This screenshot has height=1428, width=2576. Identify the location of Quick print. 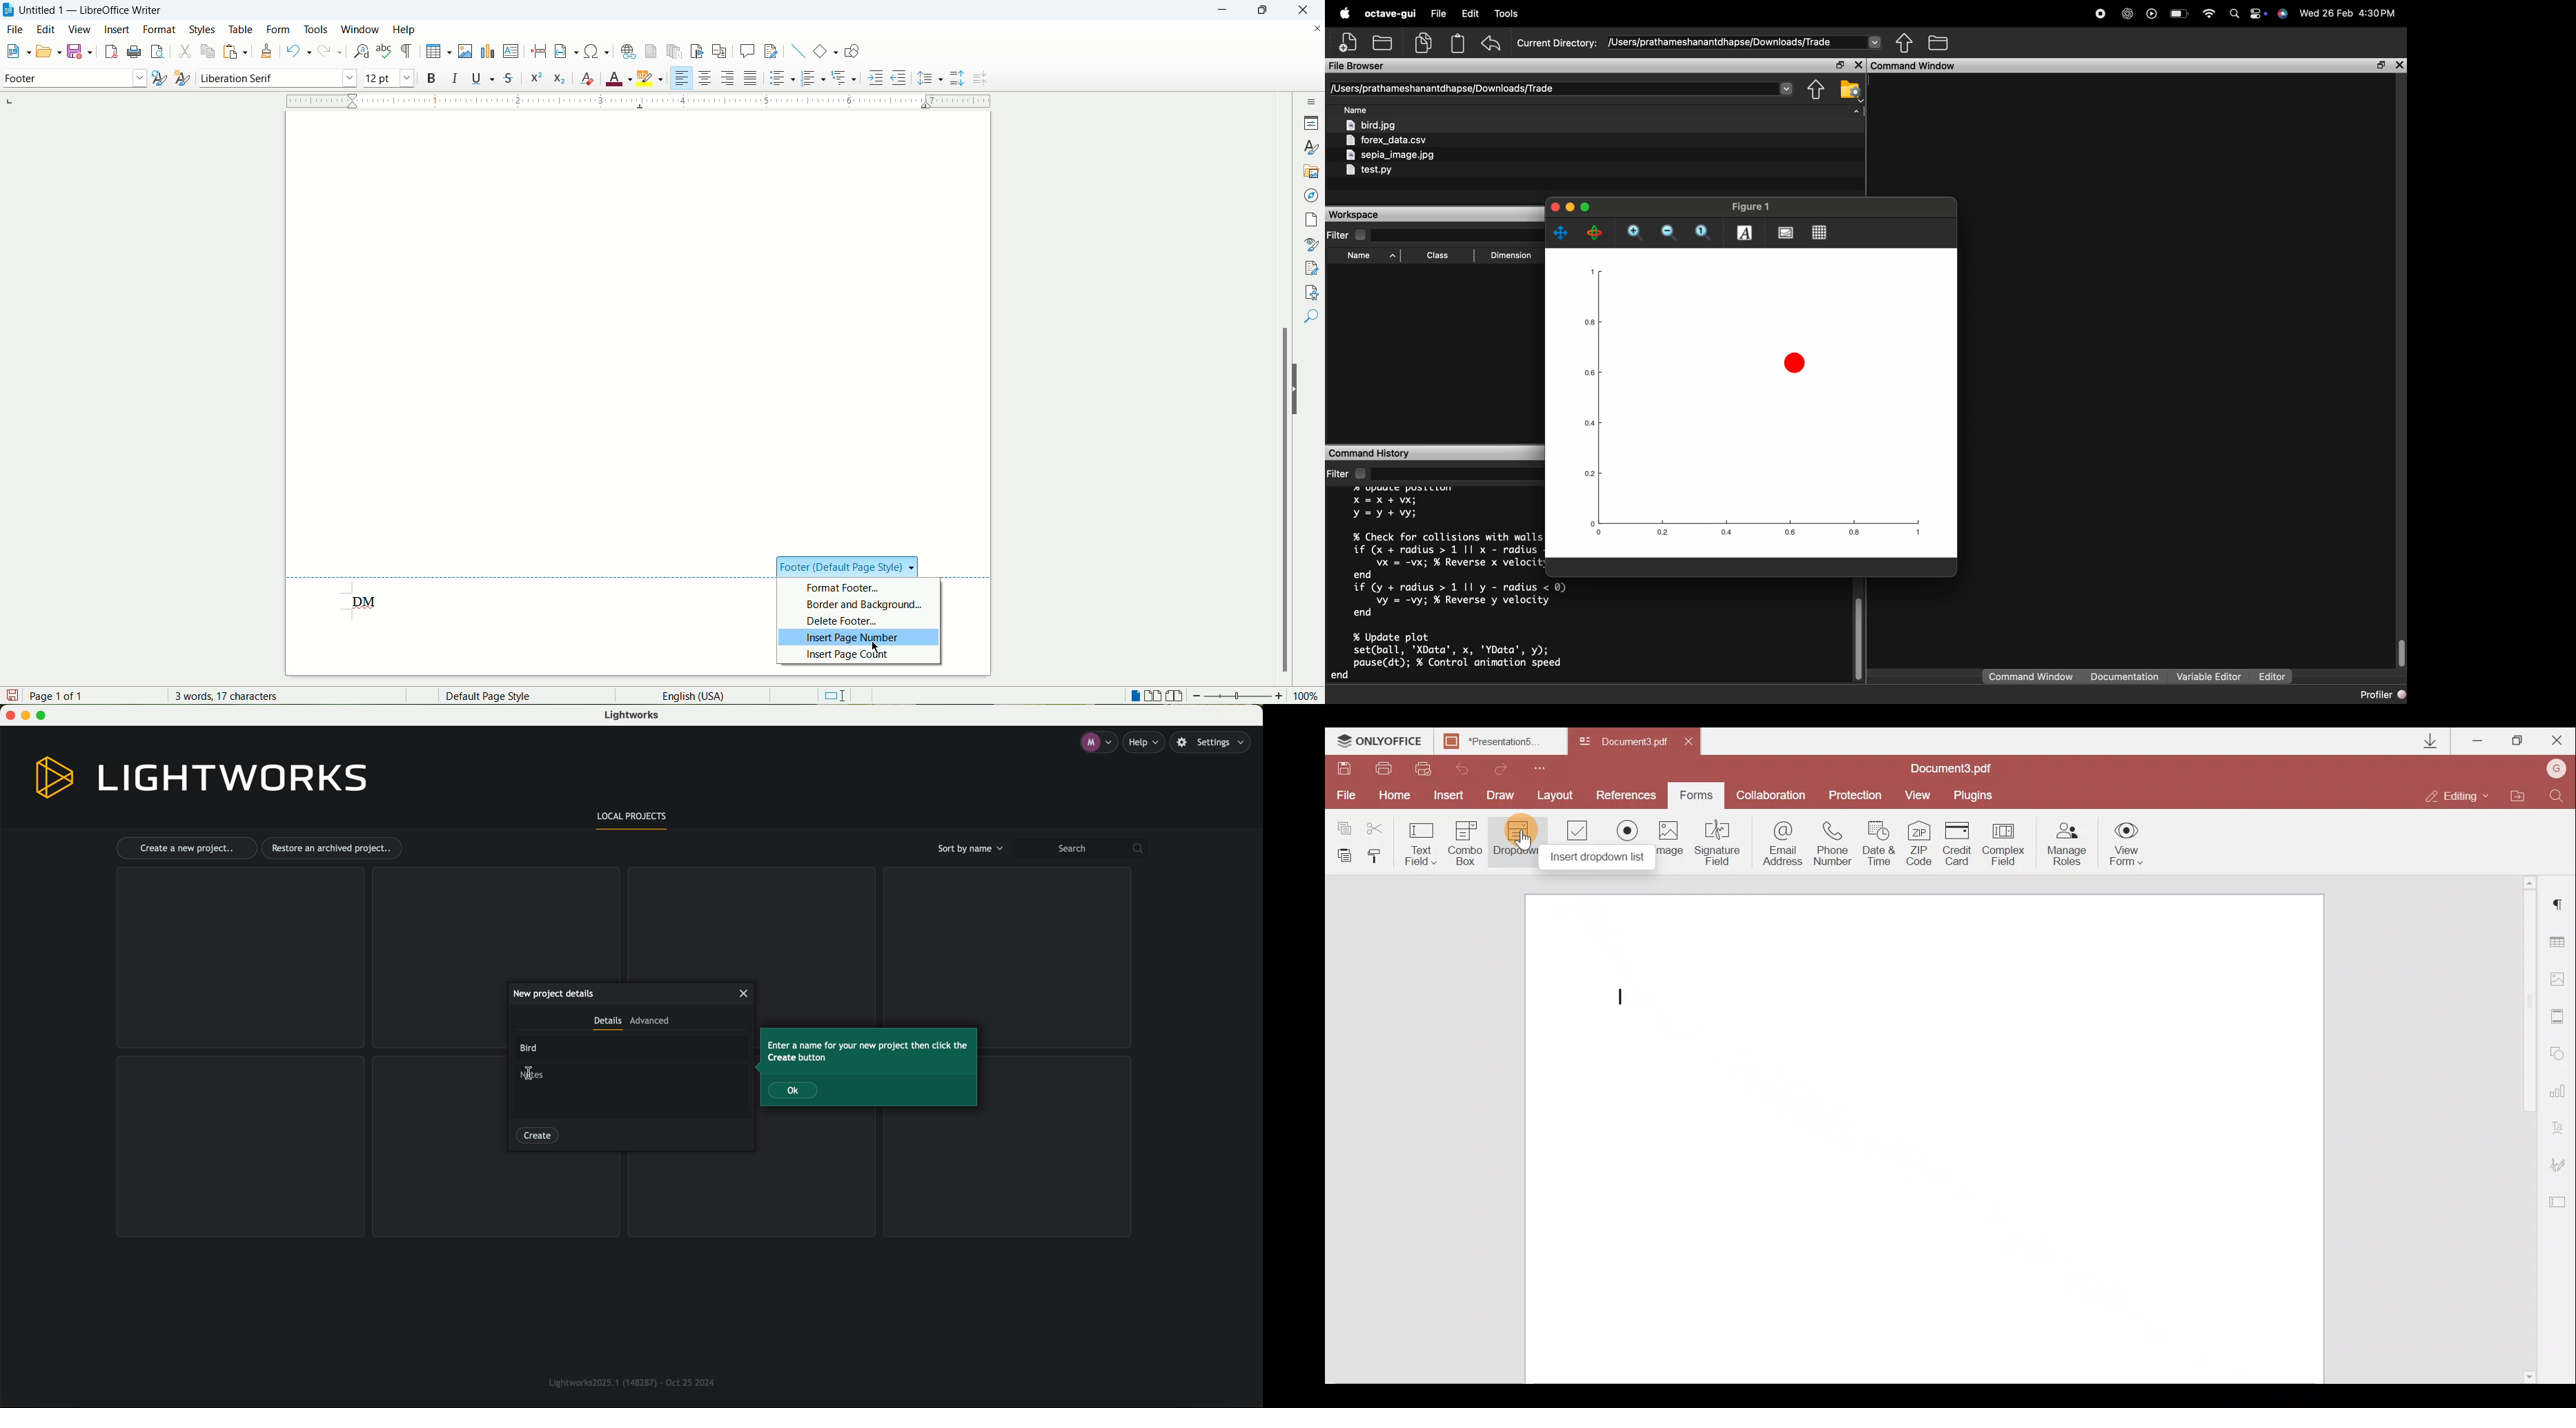
(1421, 768).